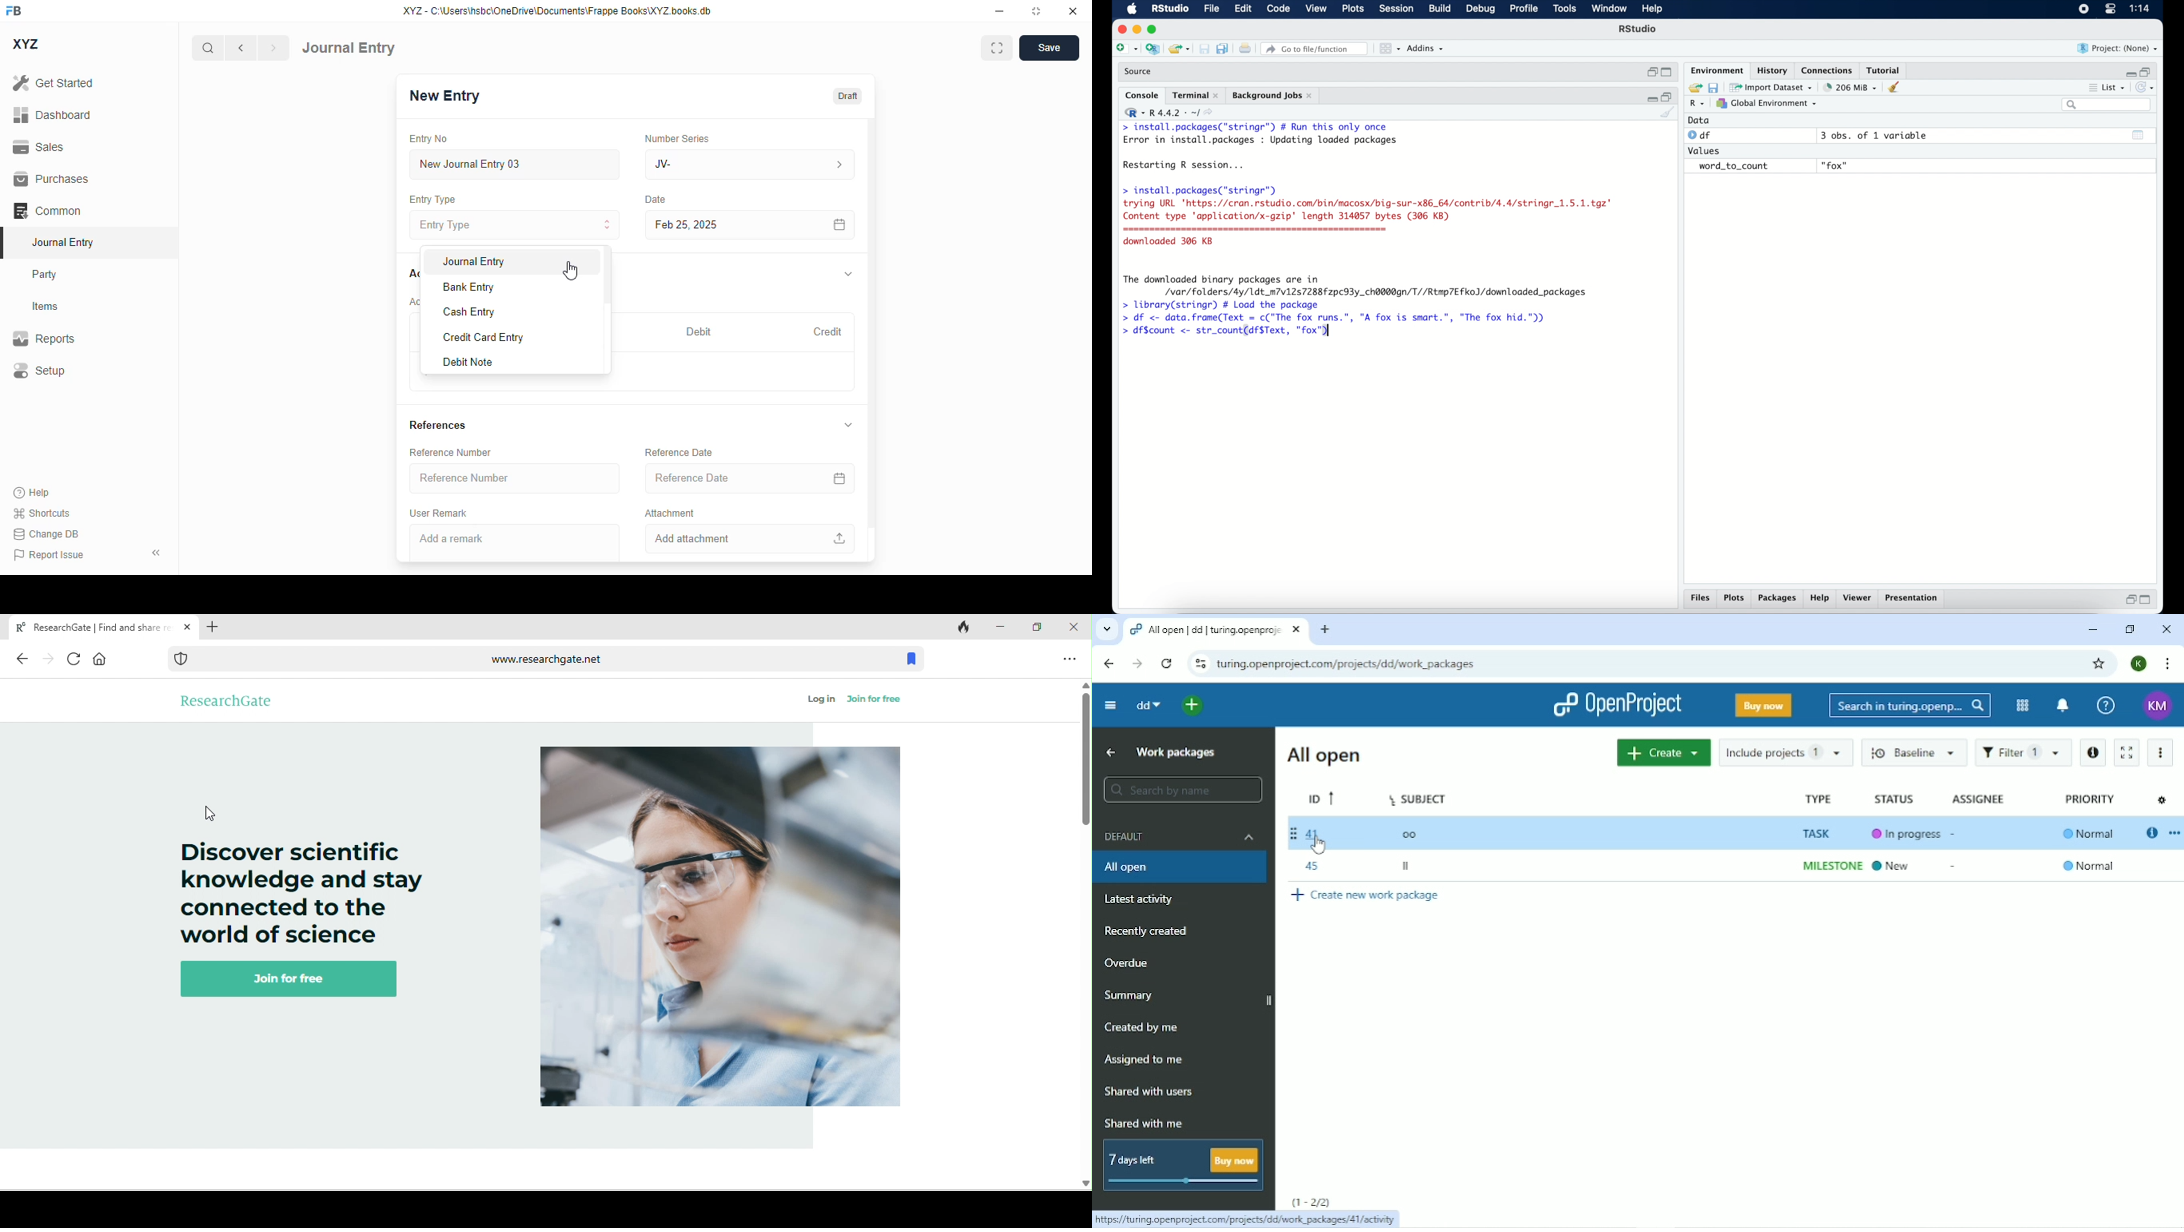  I want to click on fox, so click(1836, 166).